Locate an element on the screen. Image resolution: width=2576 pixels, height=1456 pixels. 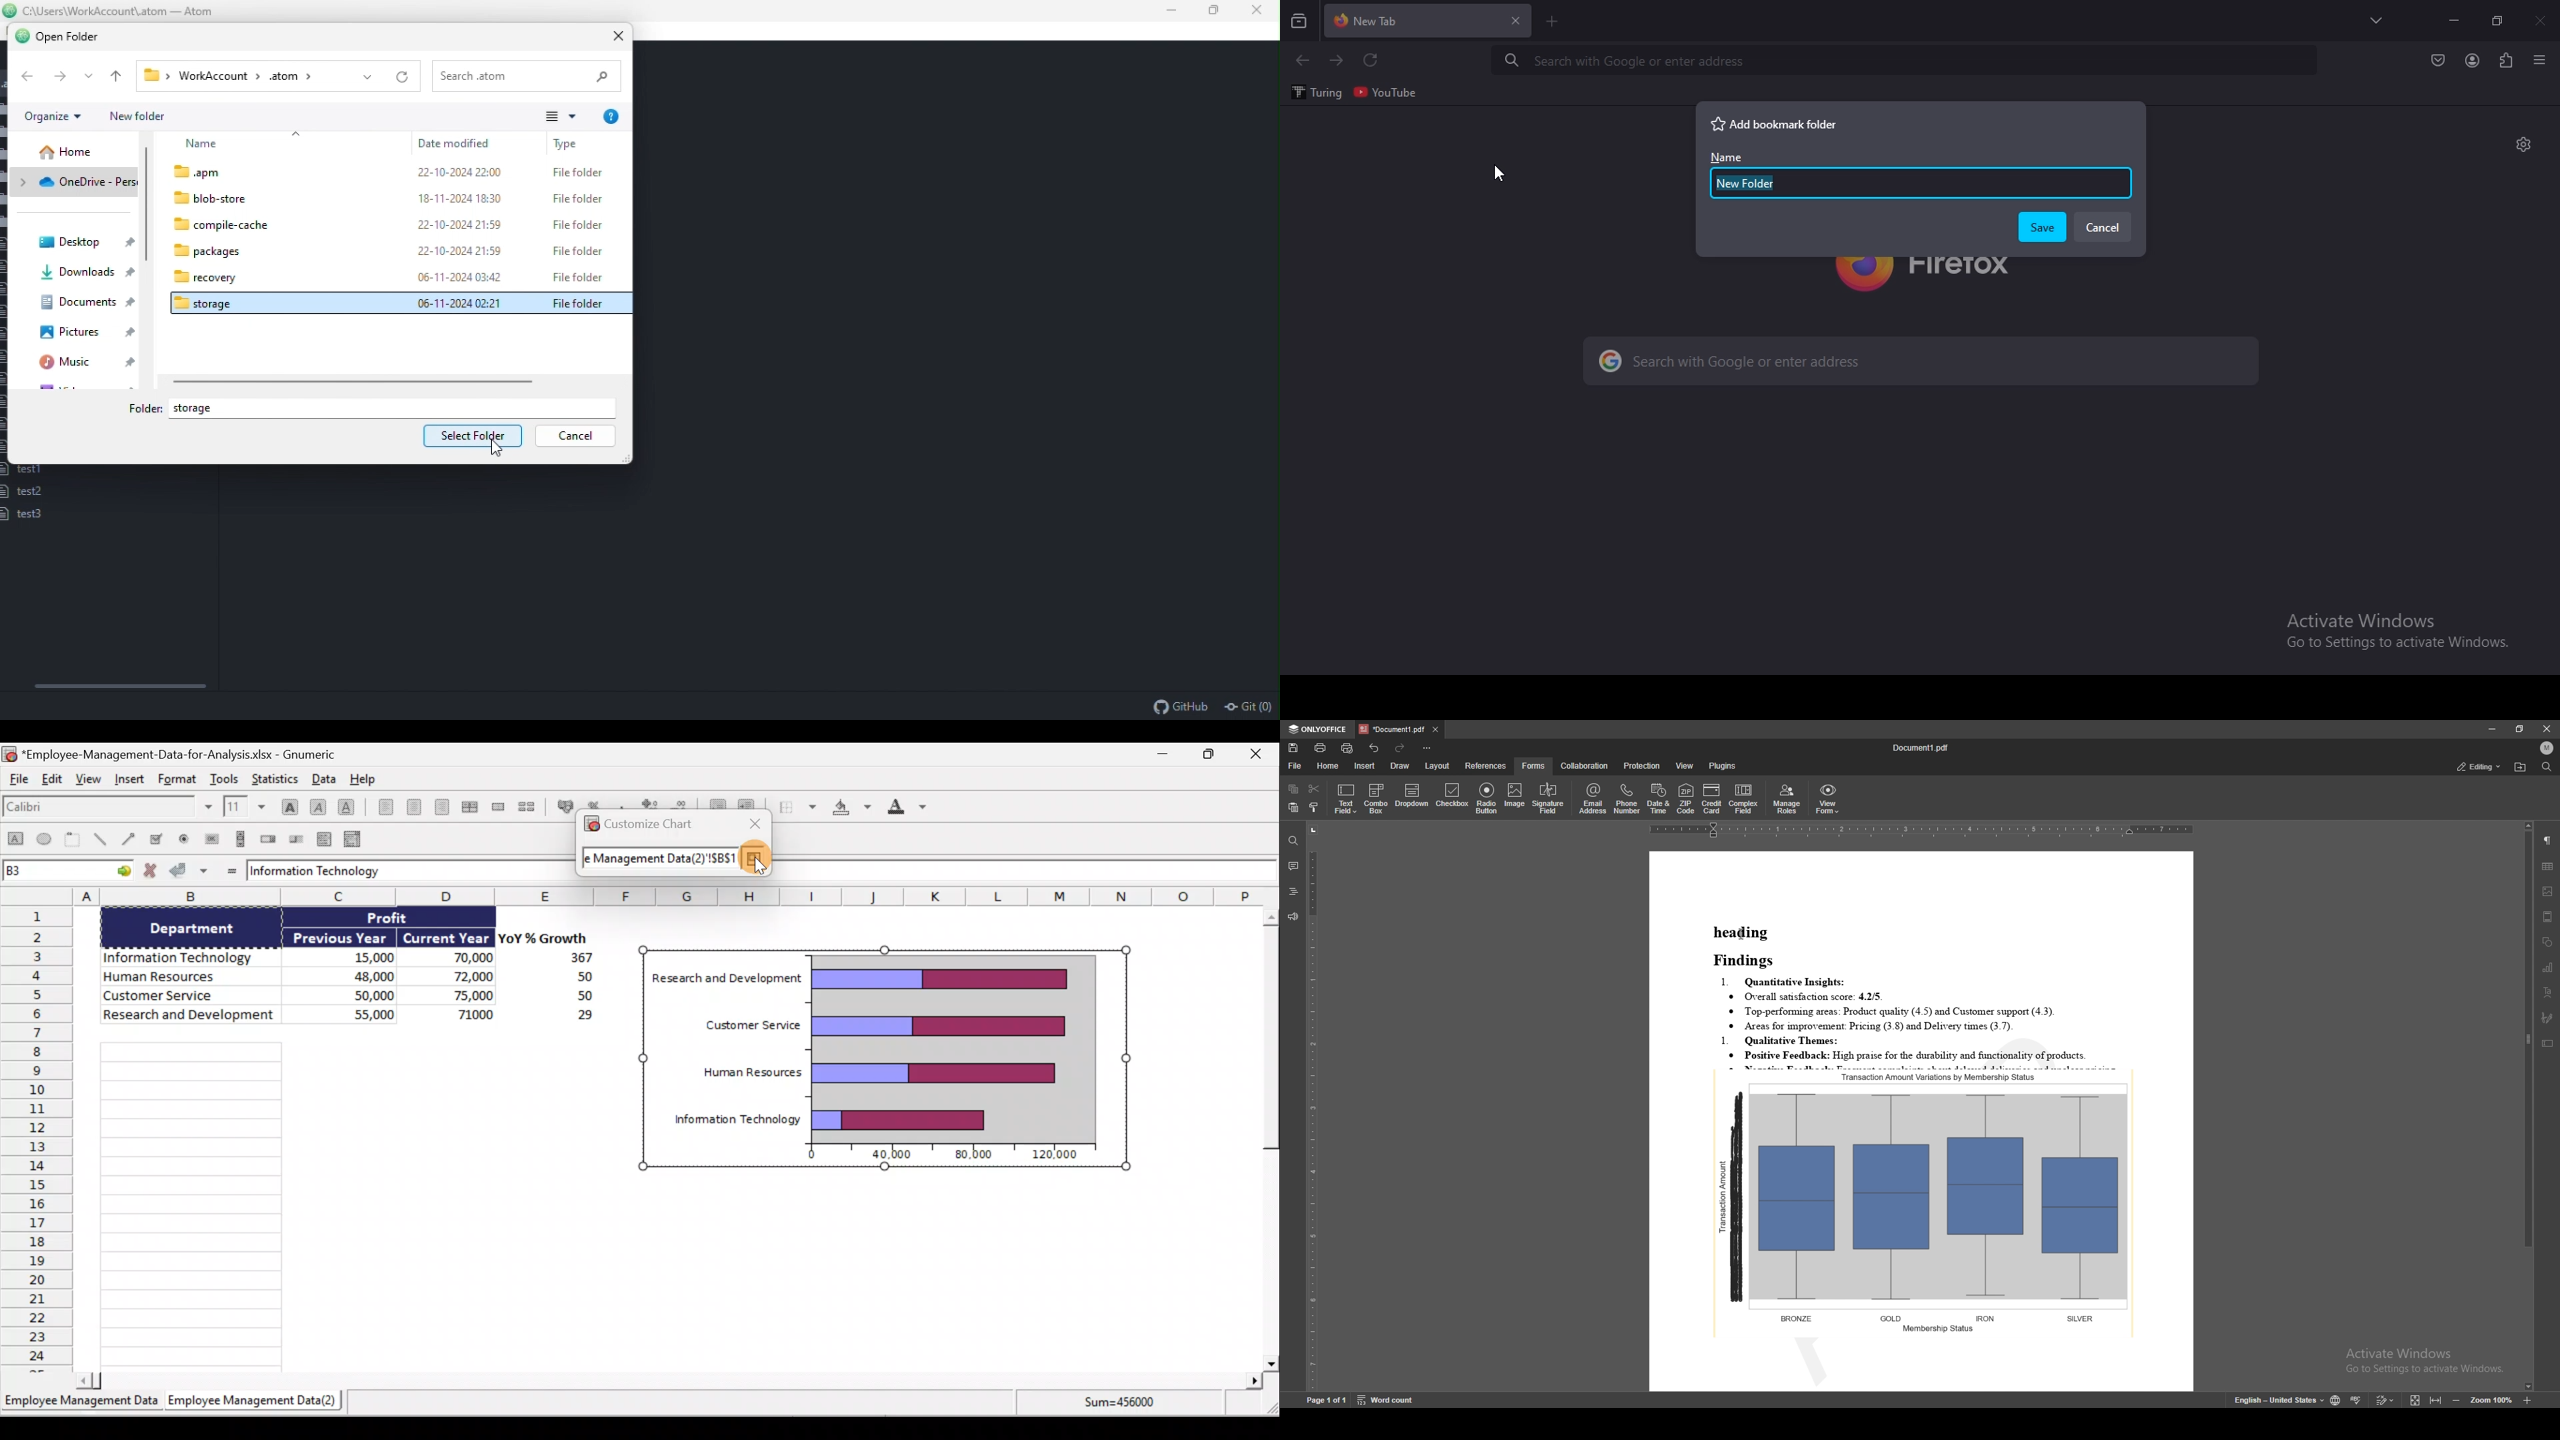
English- United kingdom is located at coordinates (2271, 1400).